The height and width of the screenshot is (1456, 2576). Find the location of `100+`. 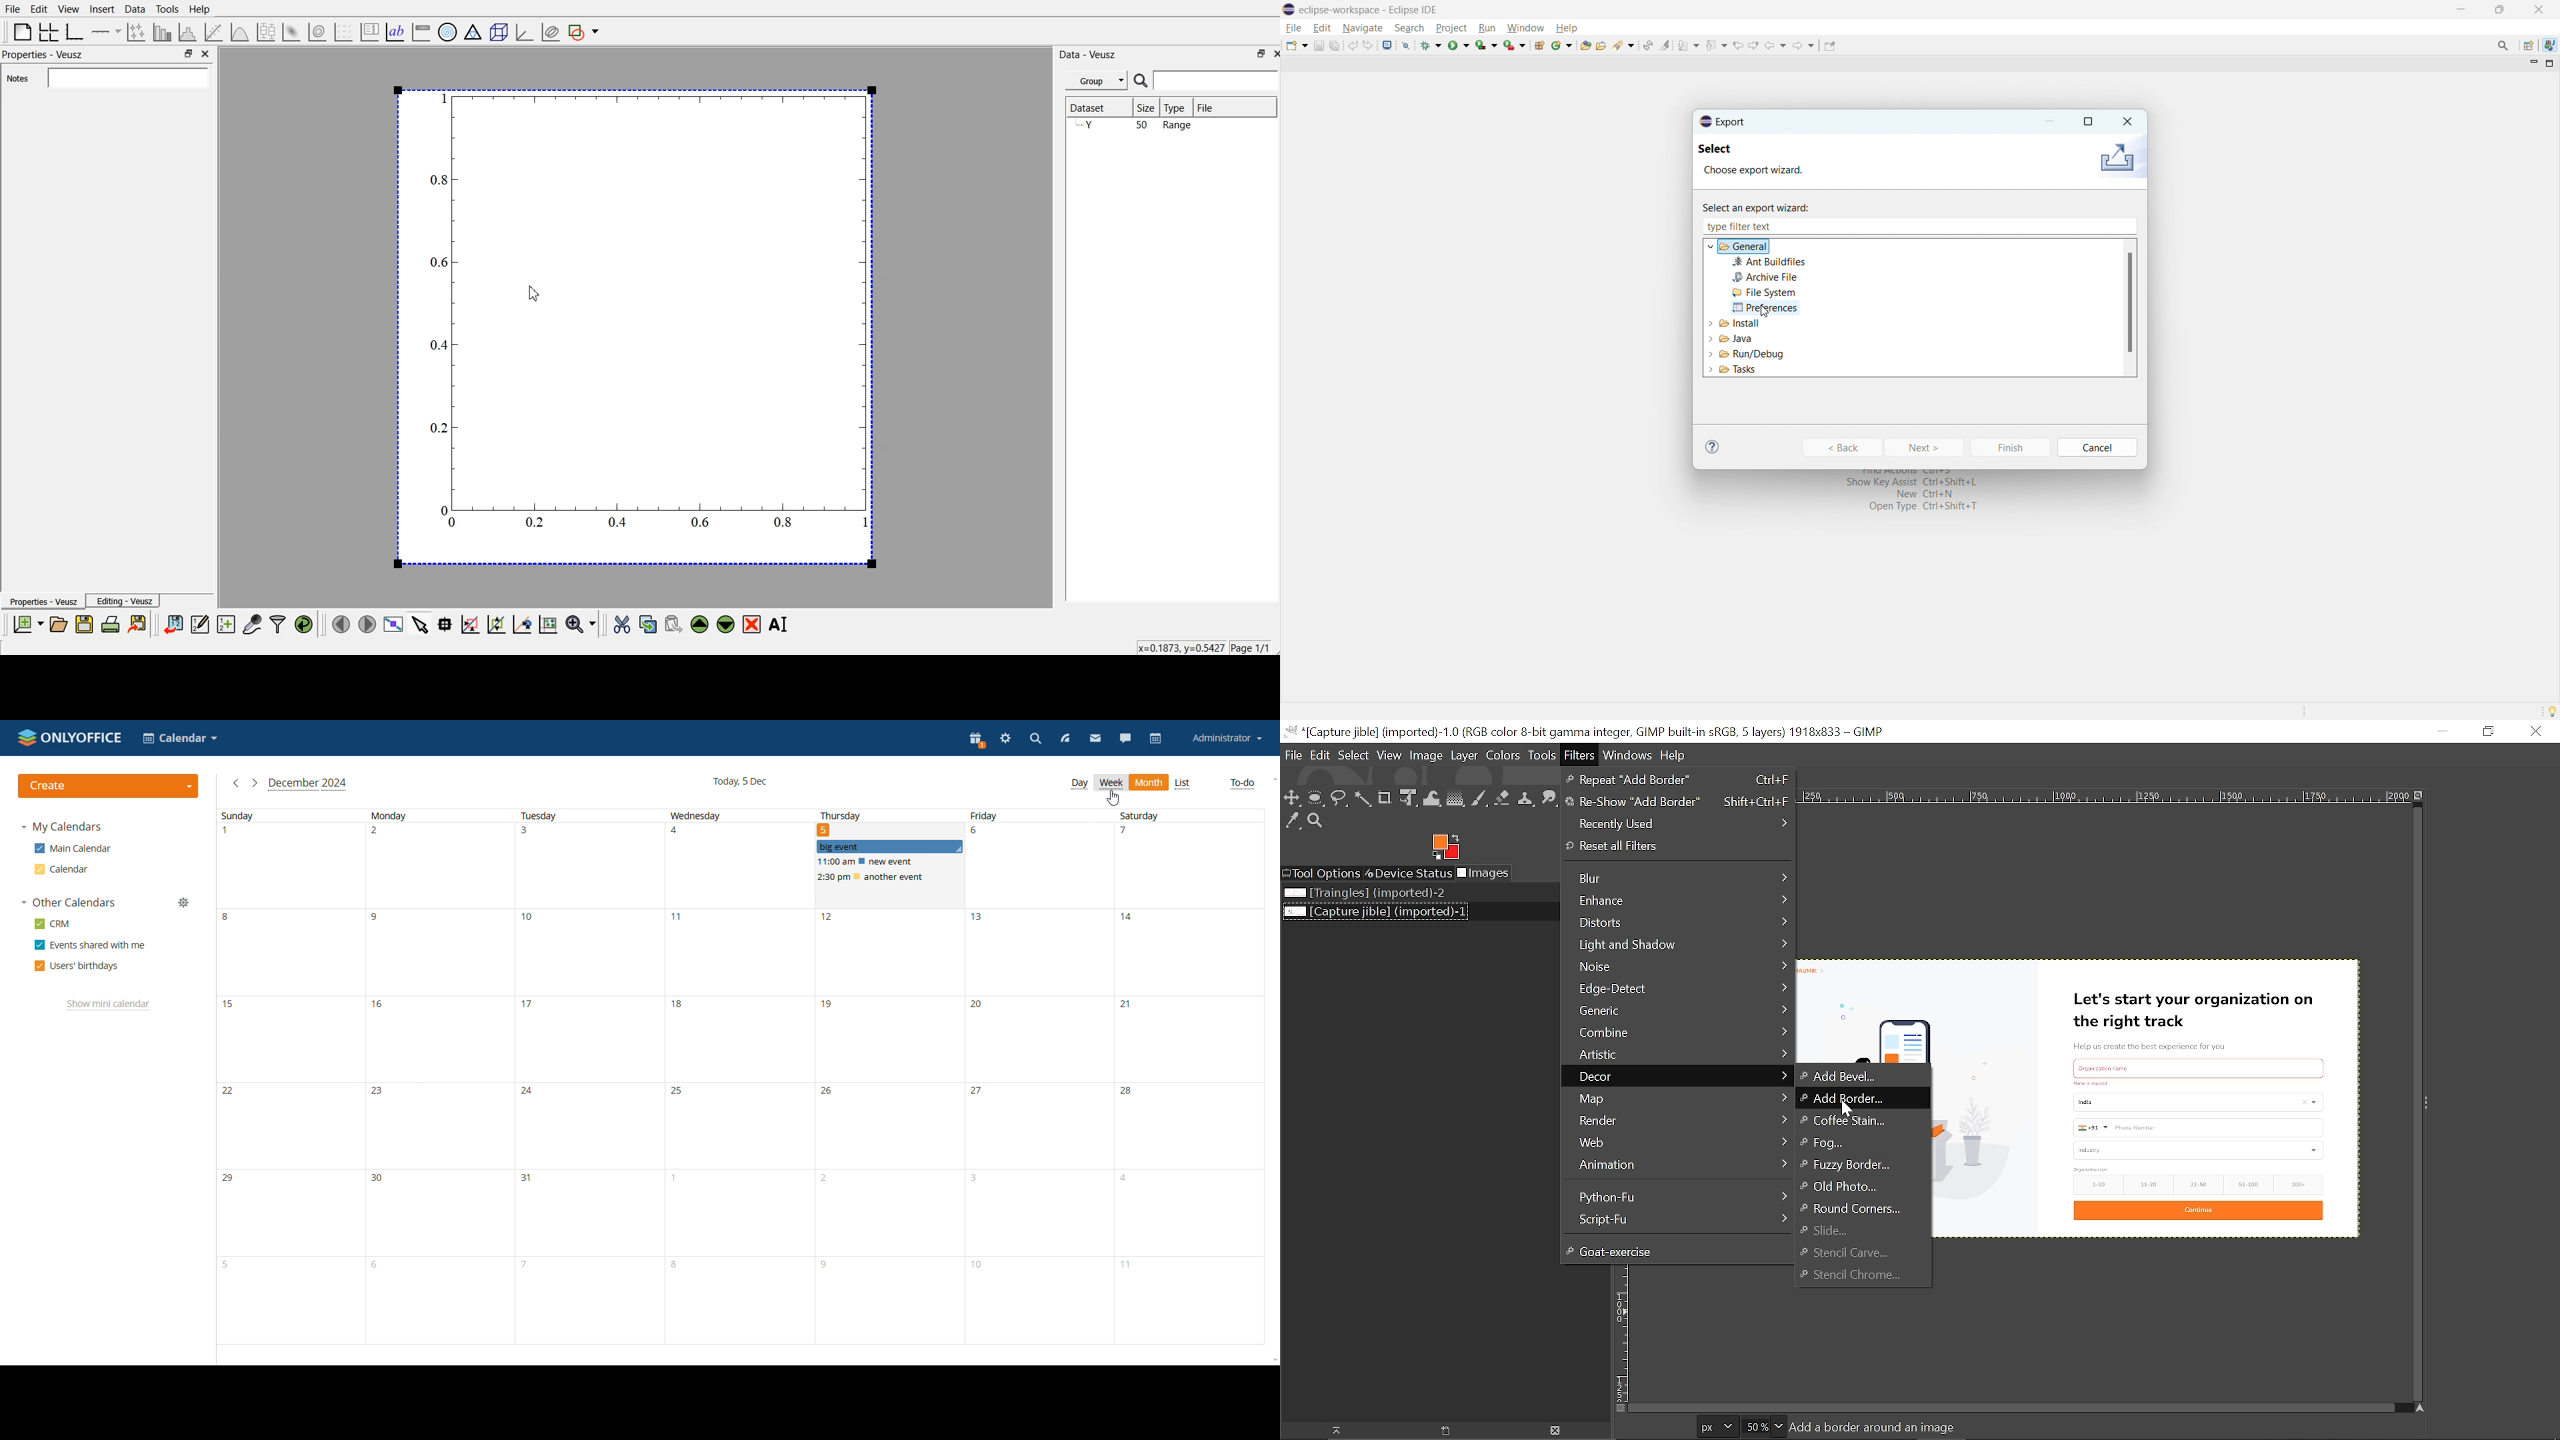

100+ is located at coordinates (2304, 1185).